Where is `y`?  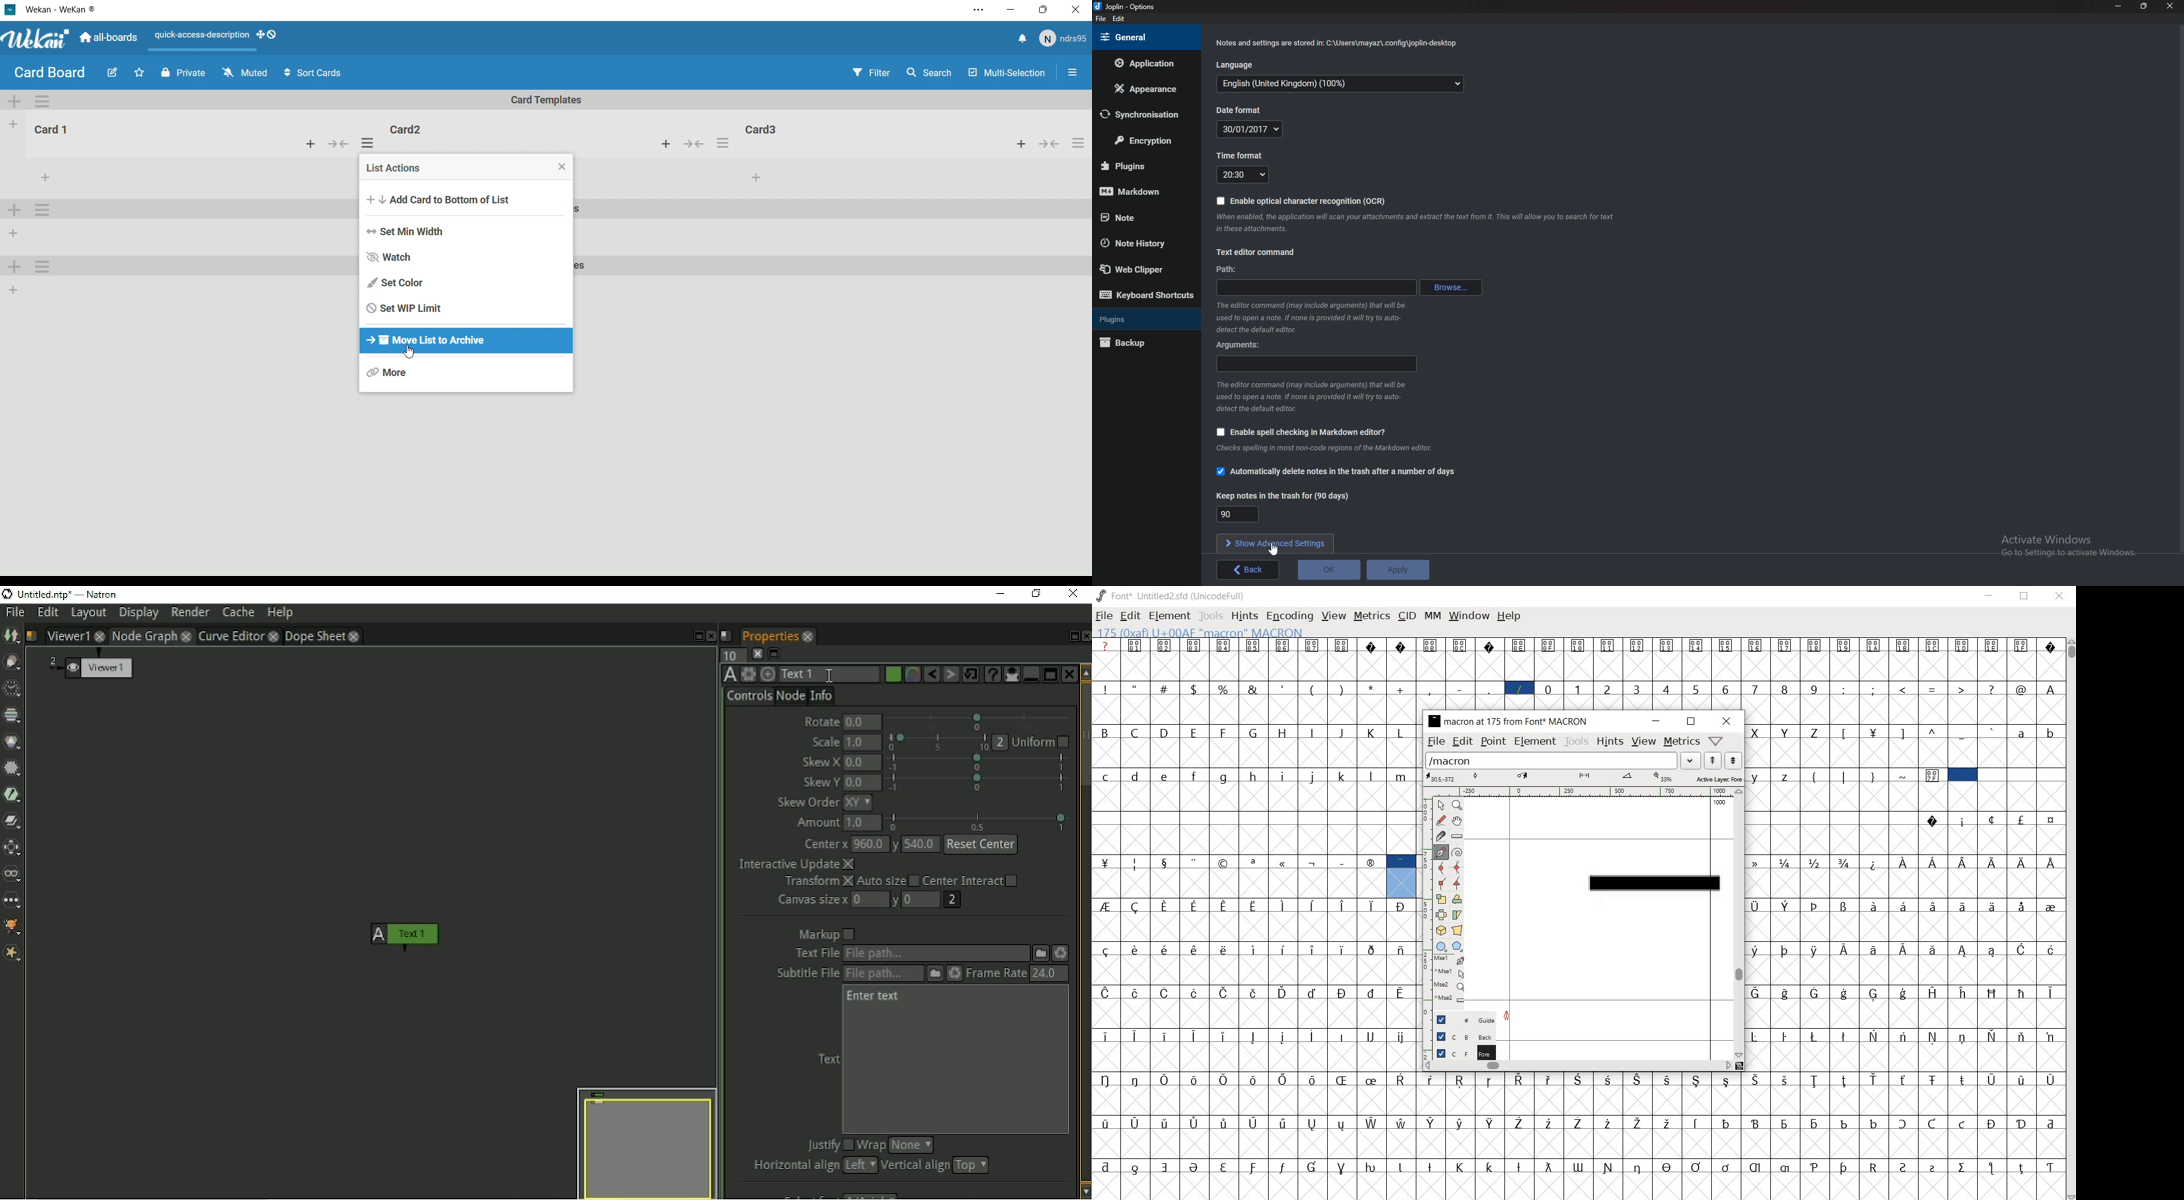
y is located at coordinates (1757, 776).